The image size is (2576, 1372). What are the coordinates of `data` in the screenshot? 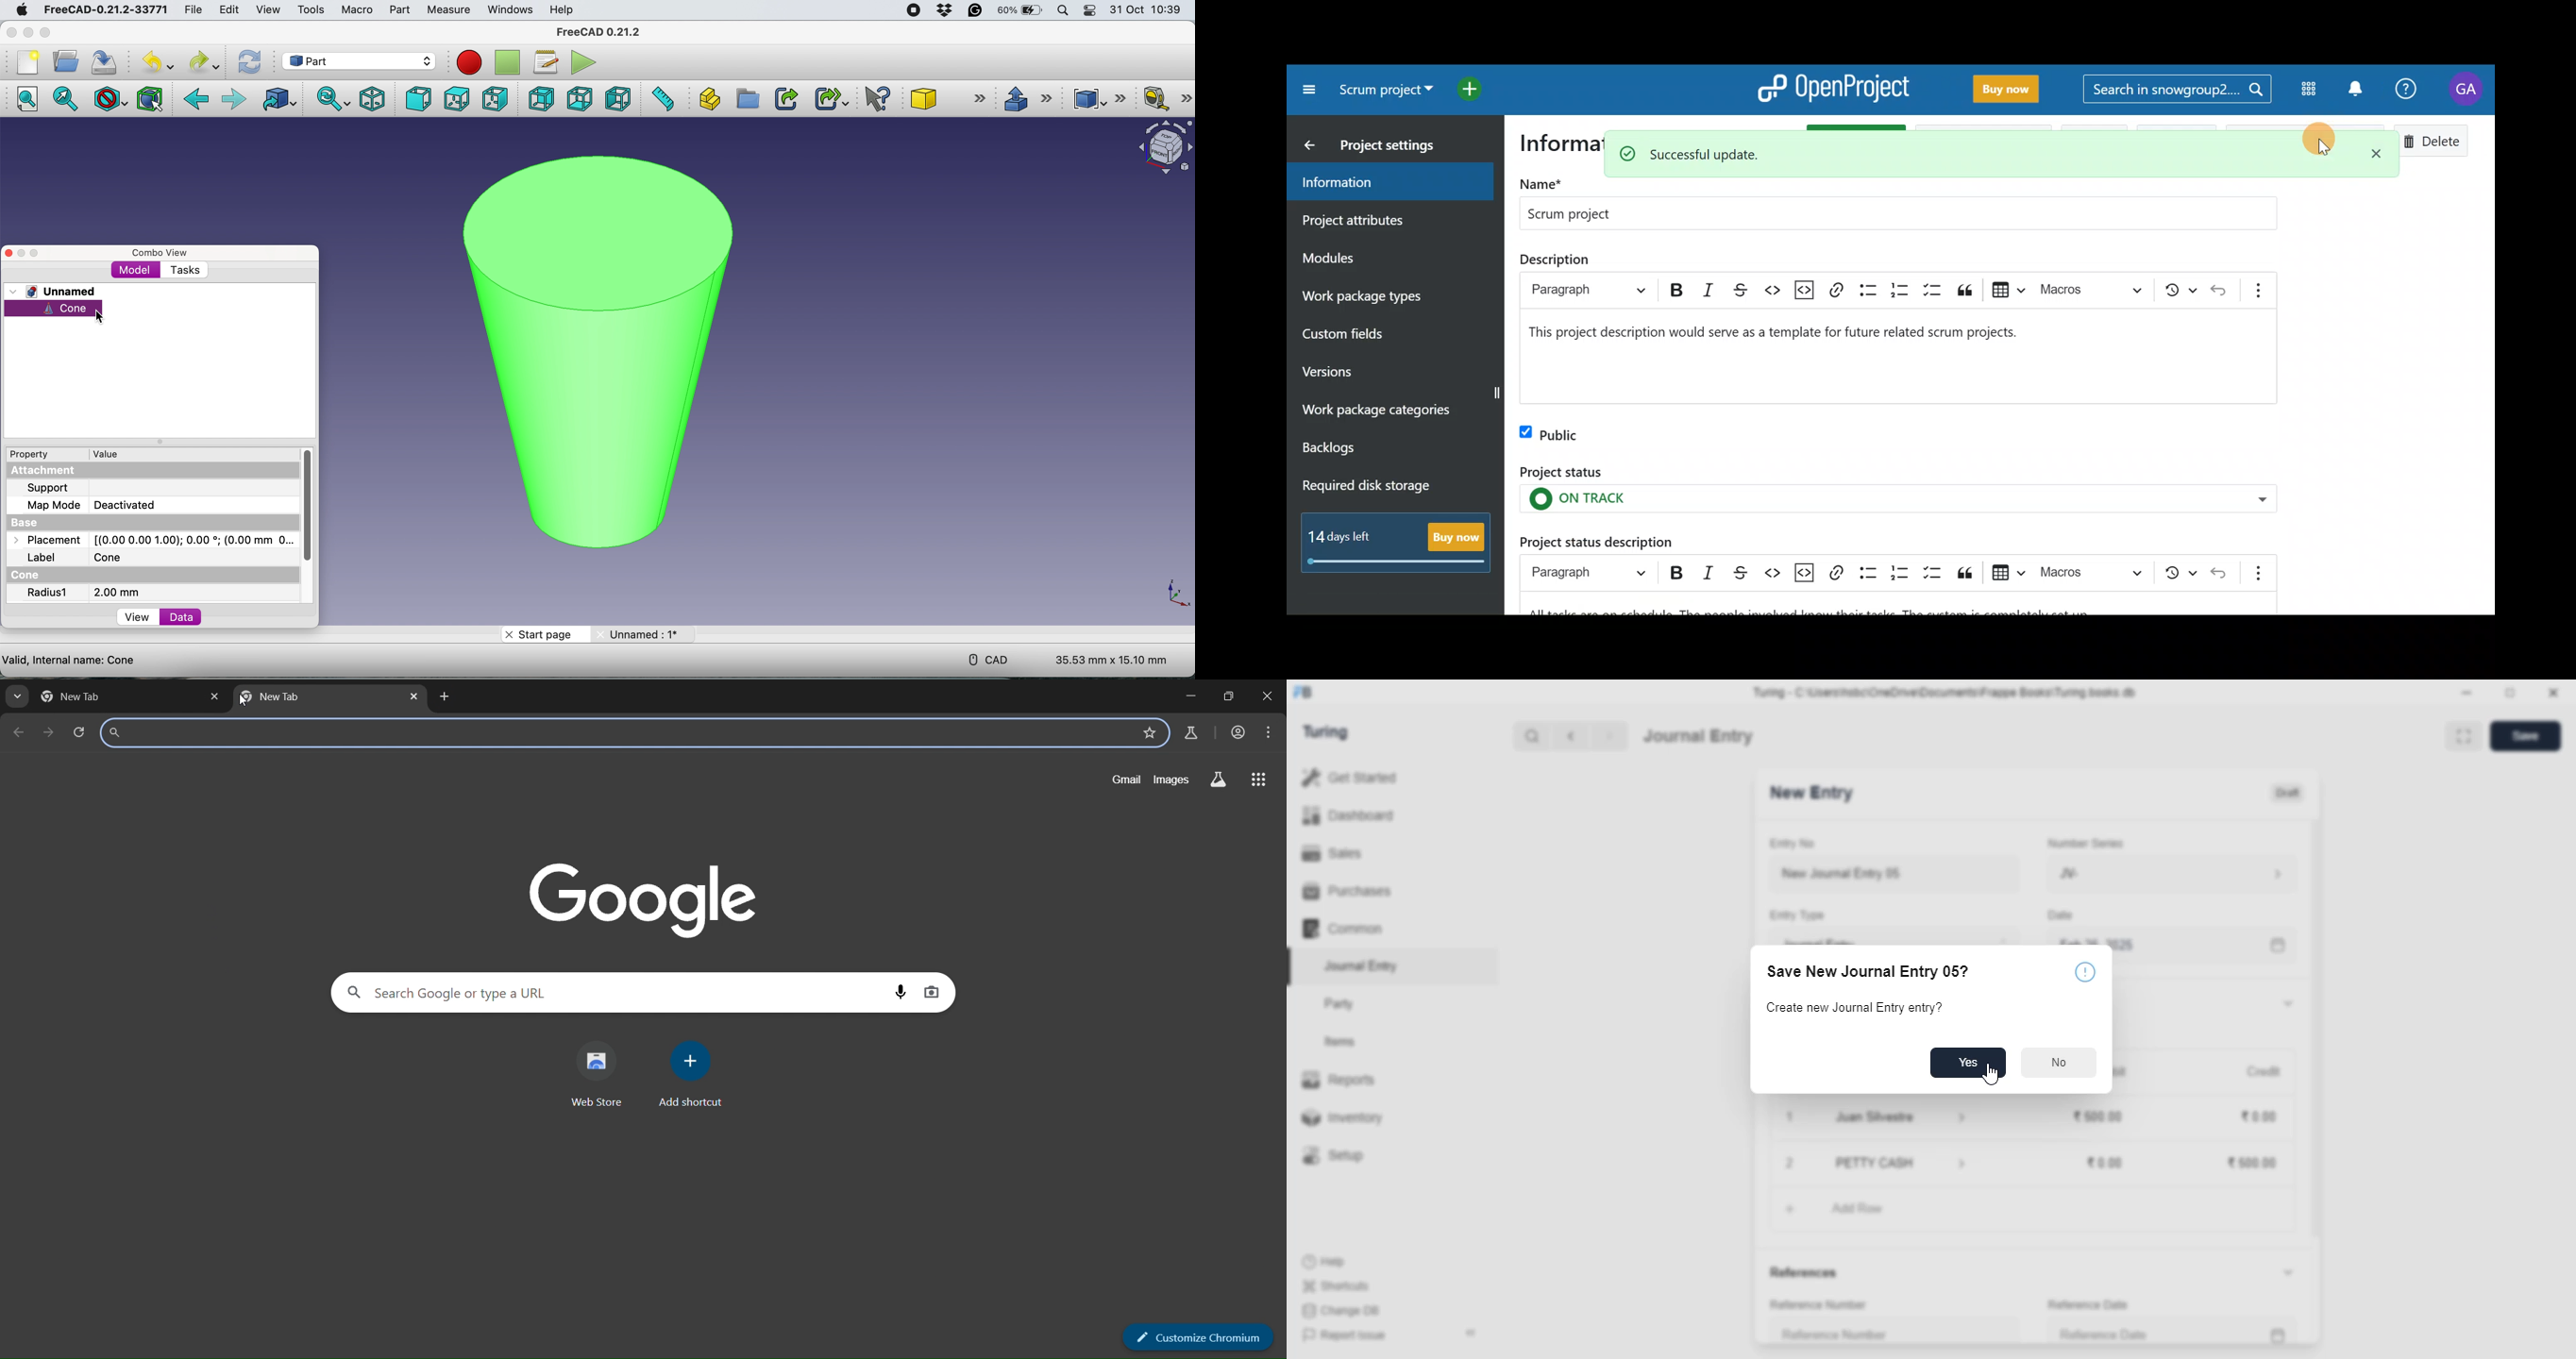 It's located at (184, 617).